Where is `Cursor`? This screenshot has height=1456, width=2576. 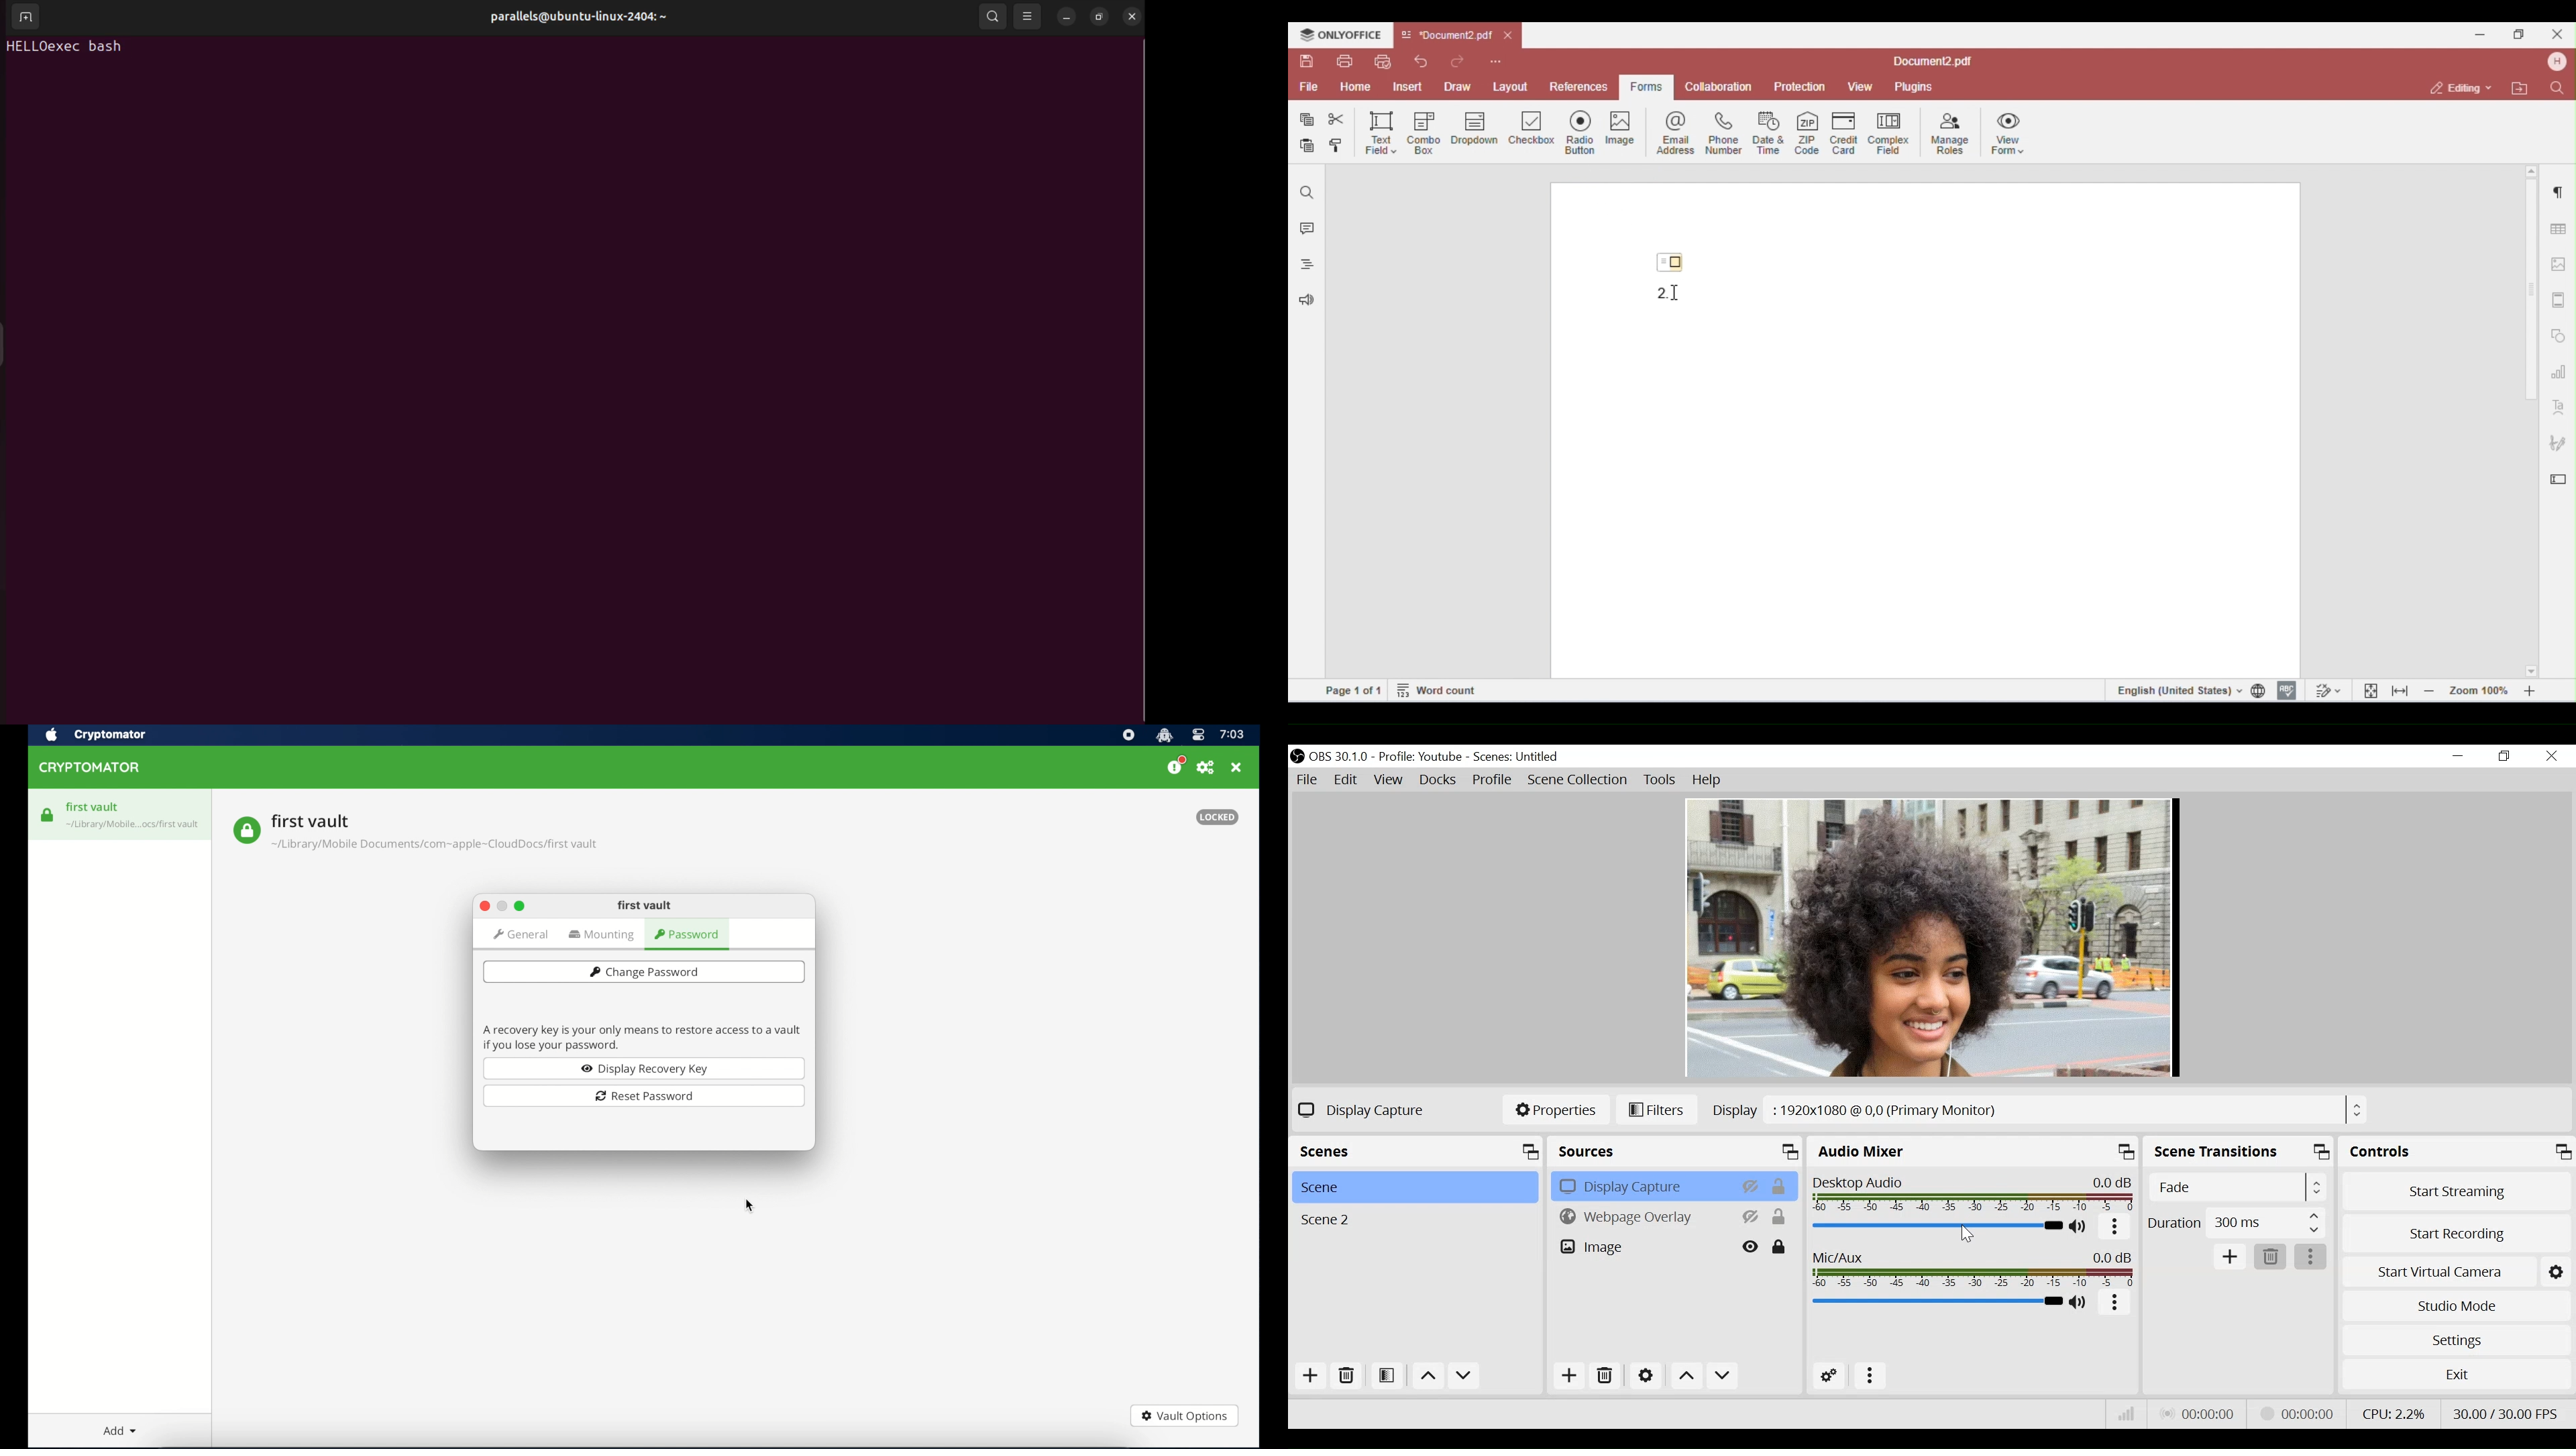
Cursor is located at coordinates (1966, 1234).